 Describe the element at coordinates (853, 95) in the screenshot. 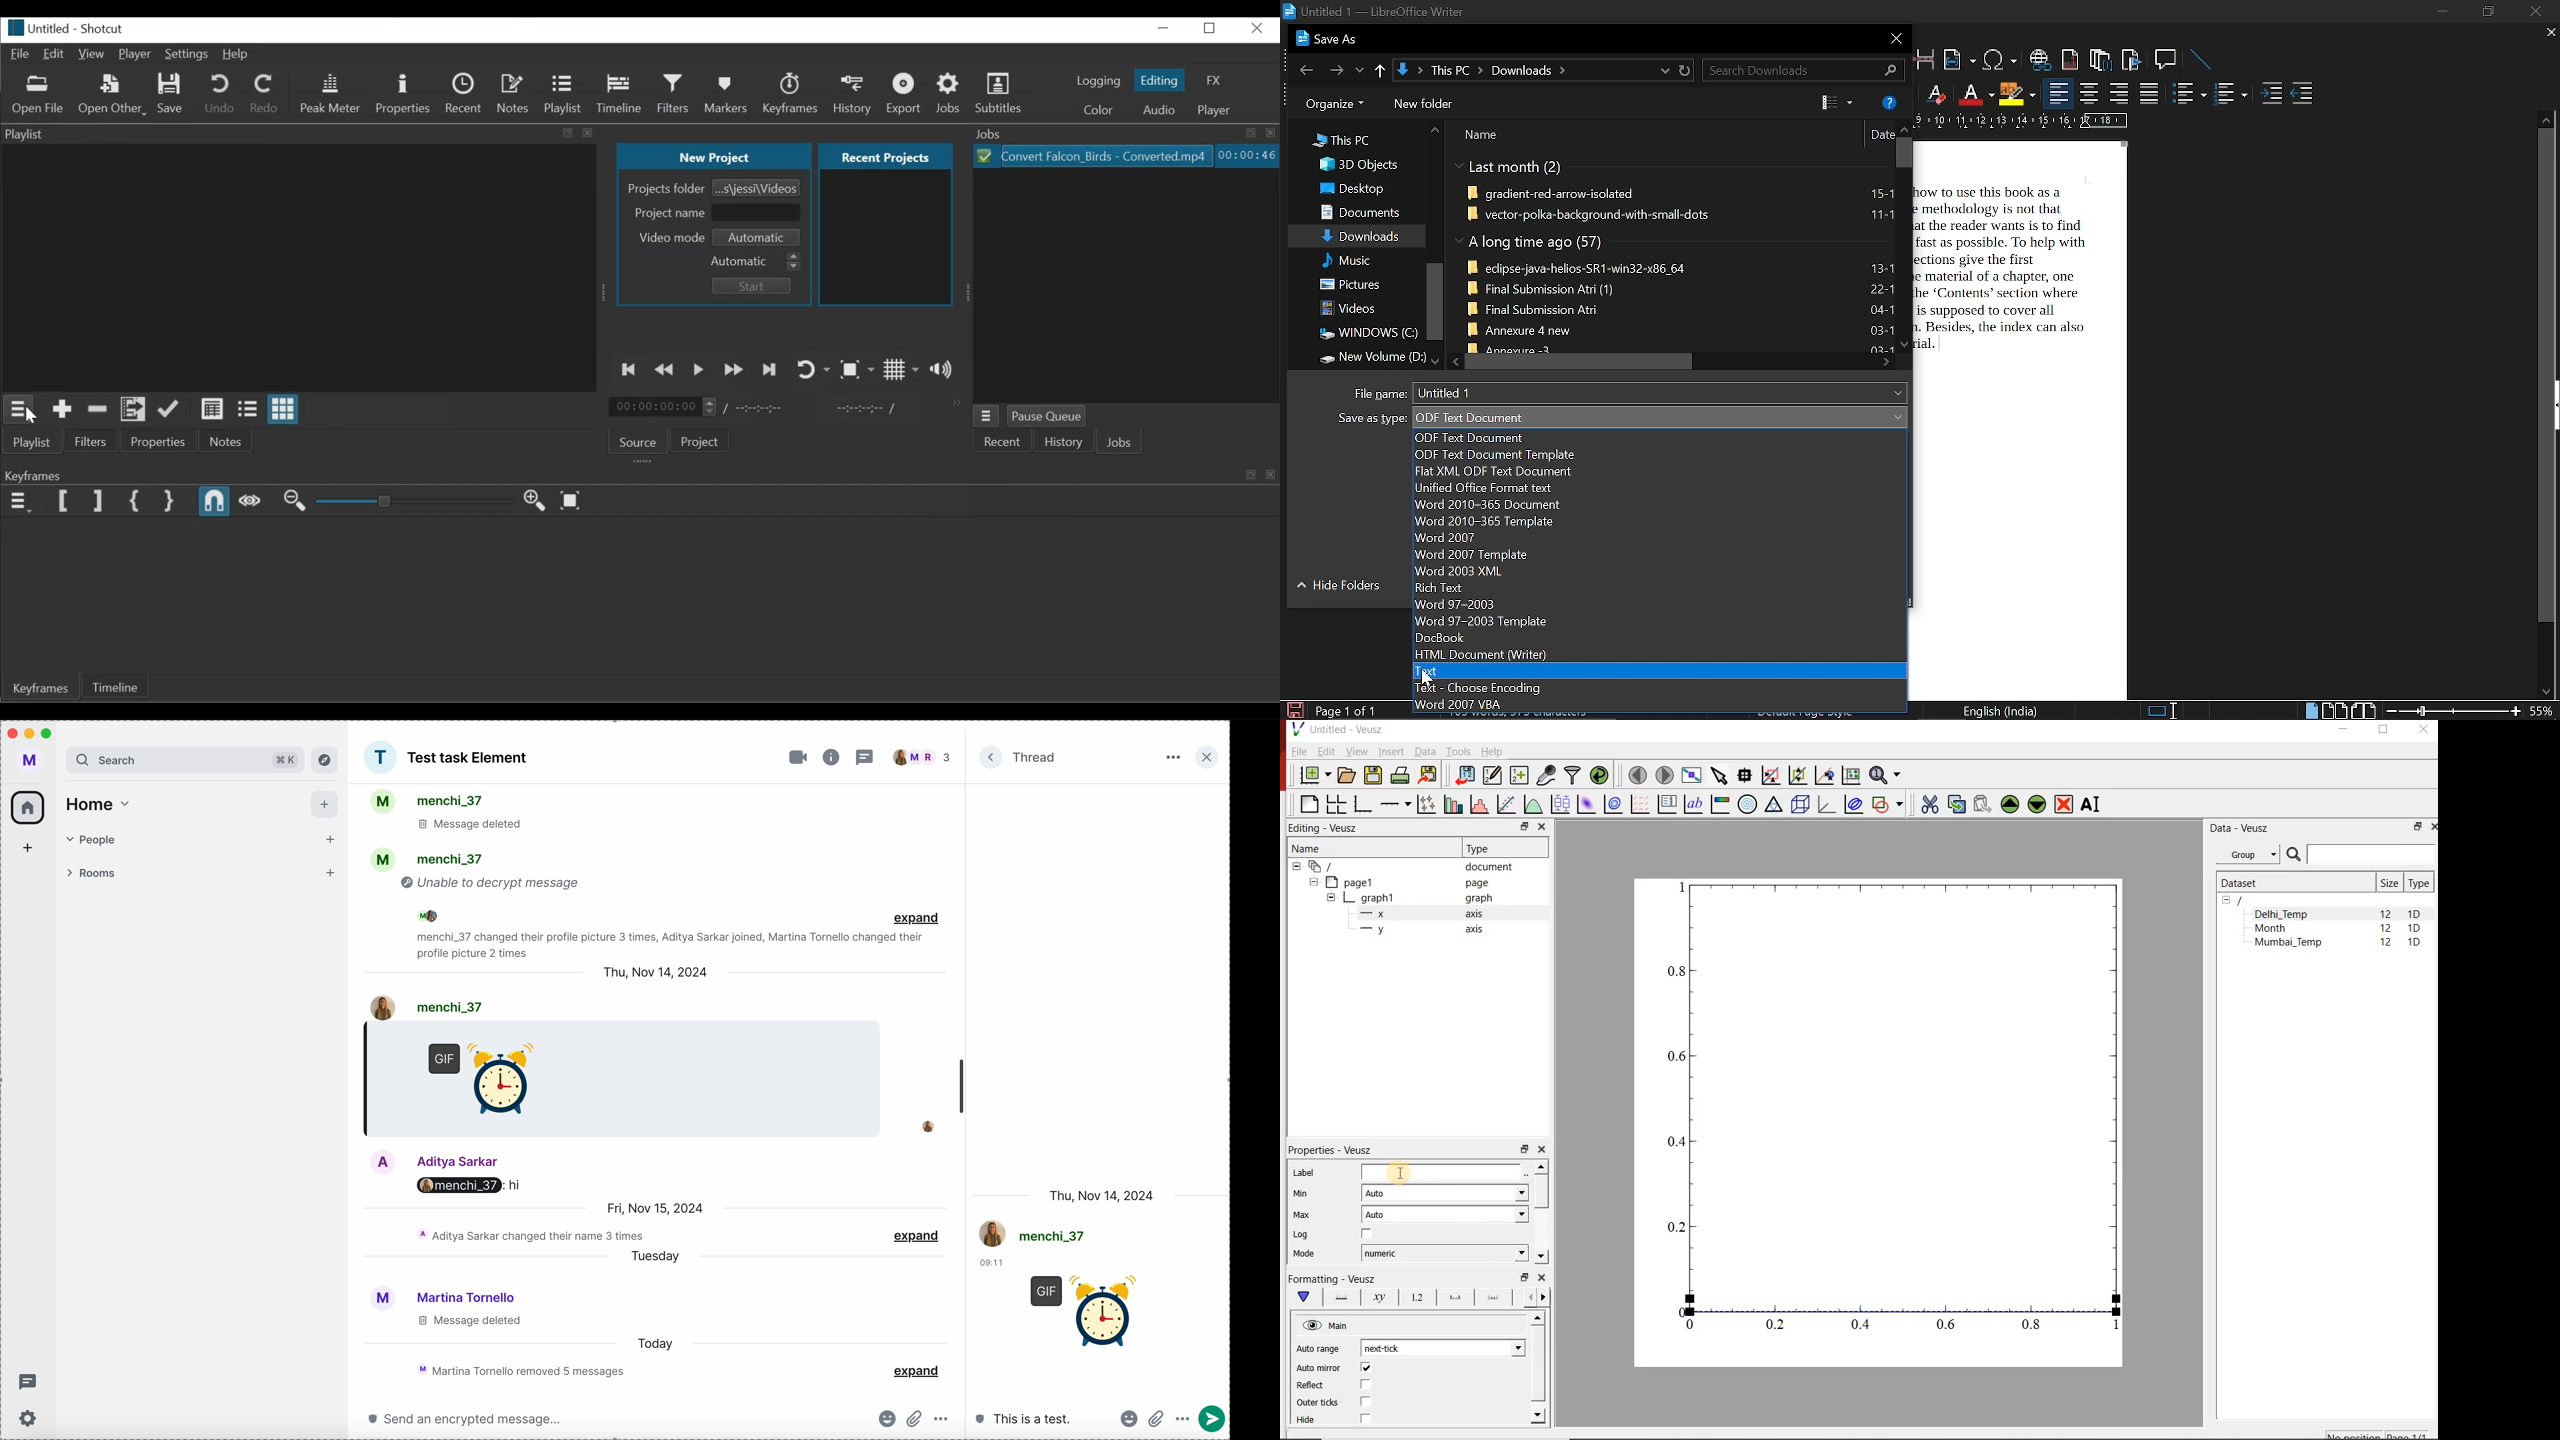

I see `History` at that location.